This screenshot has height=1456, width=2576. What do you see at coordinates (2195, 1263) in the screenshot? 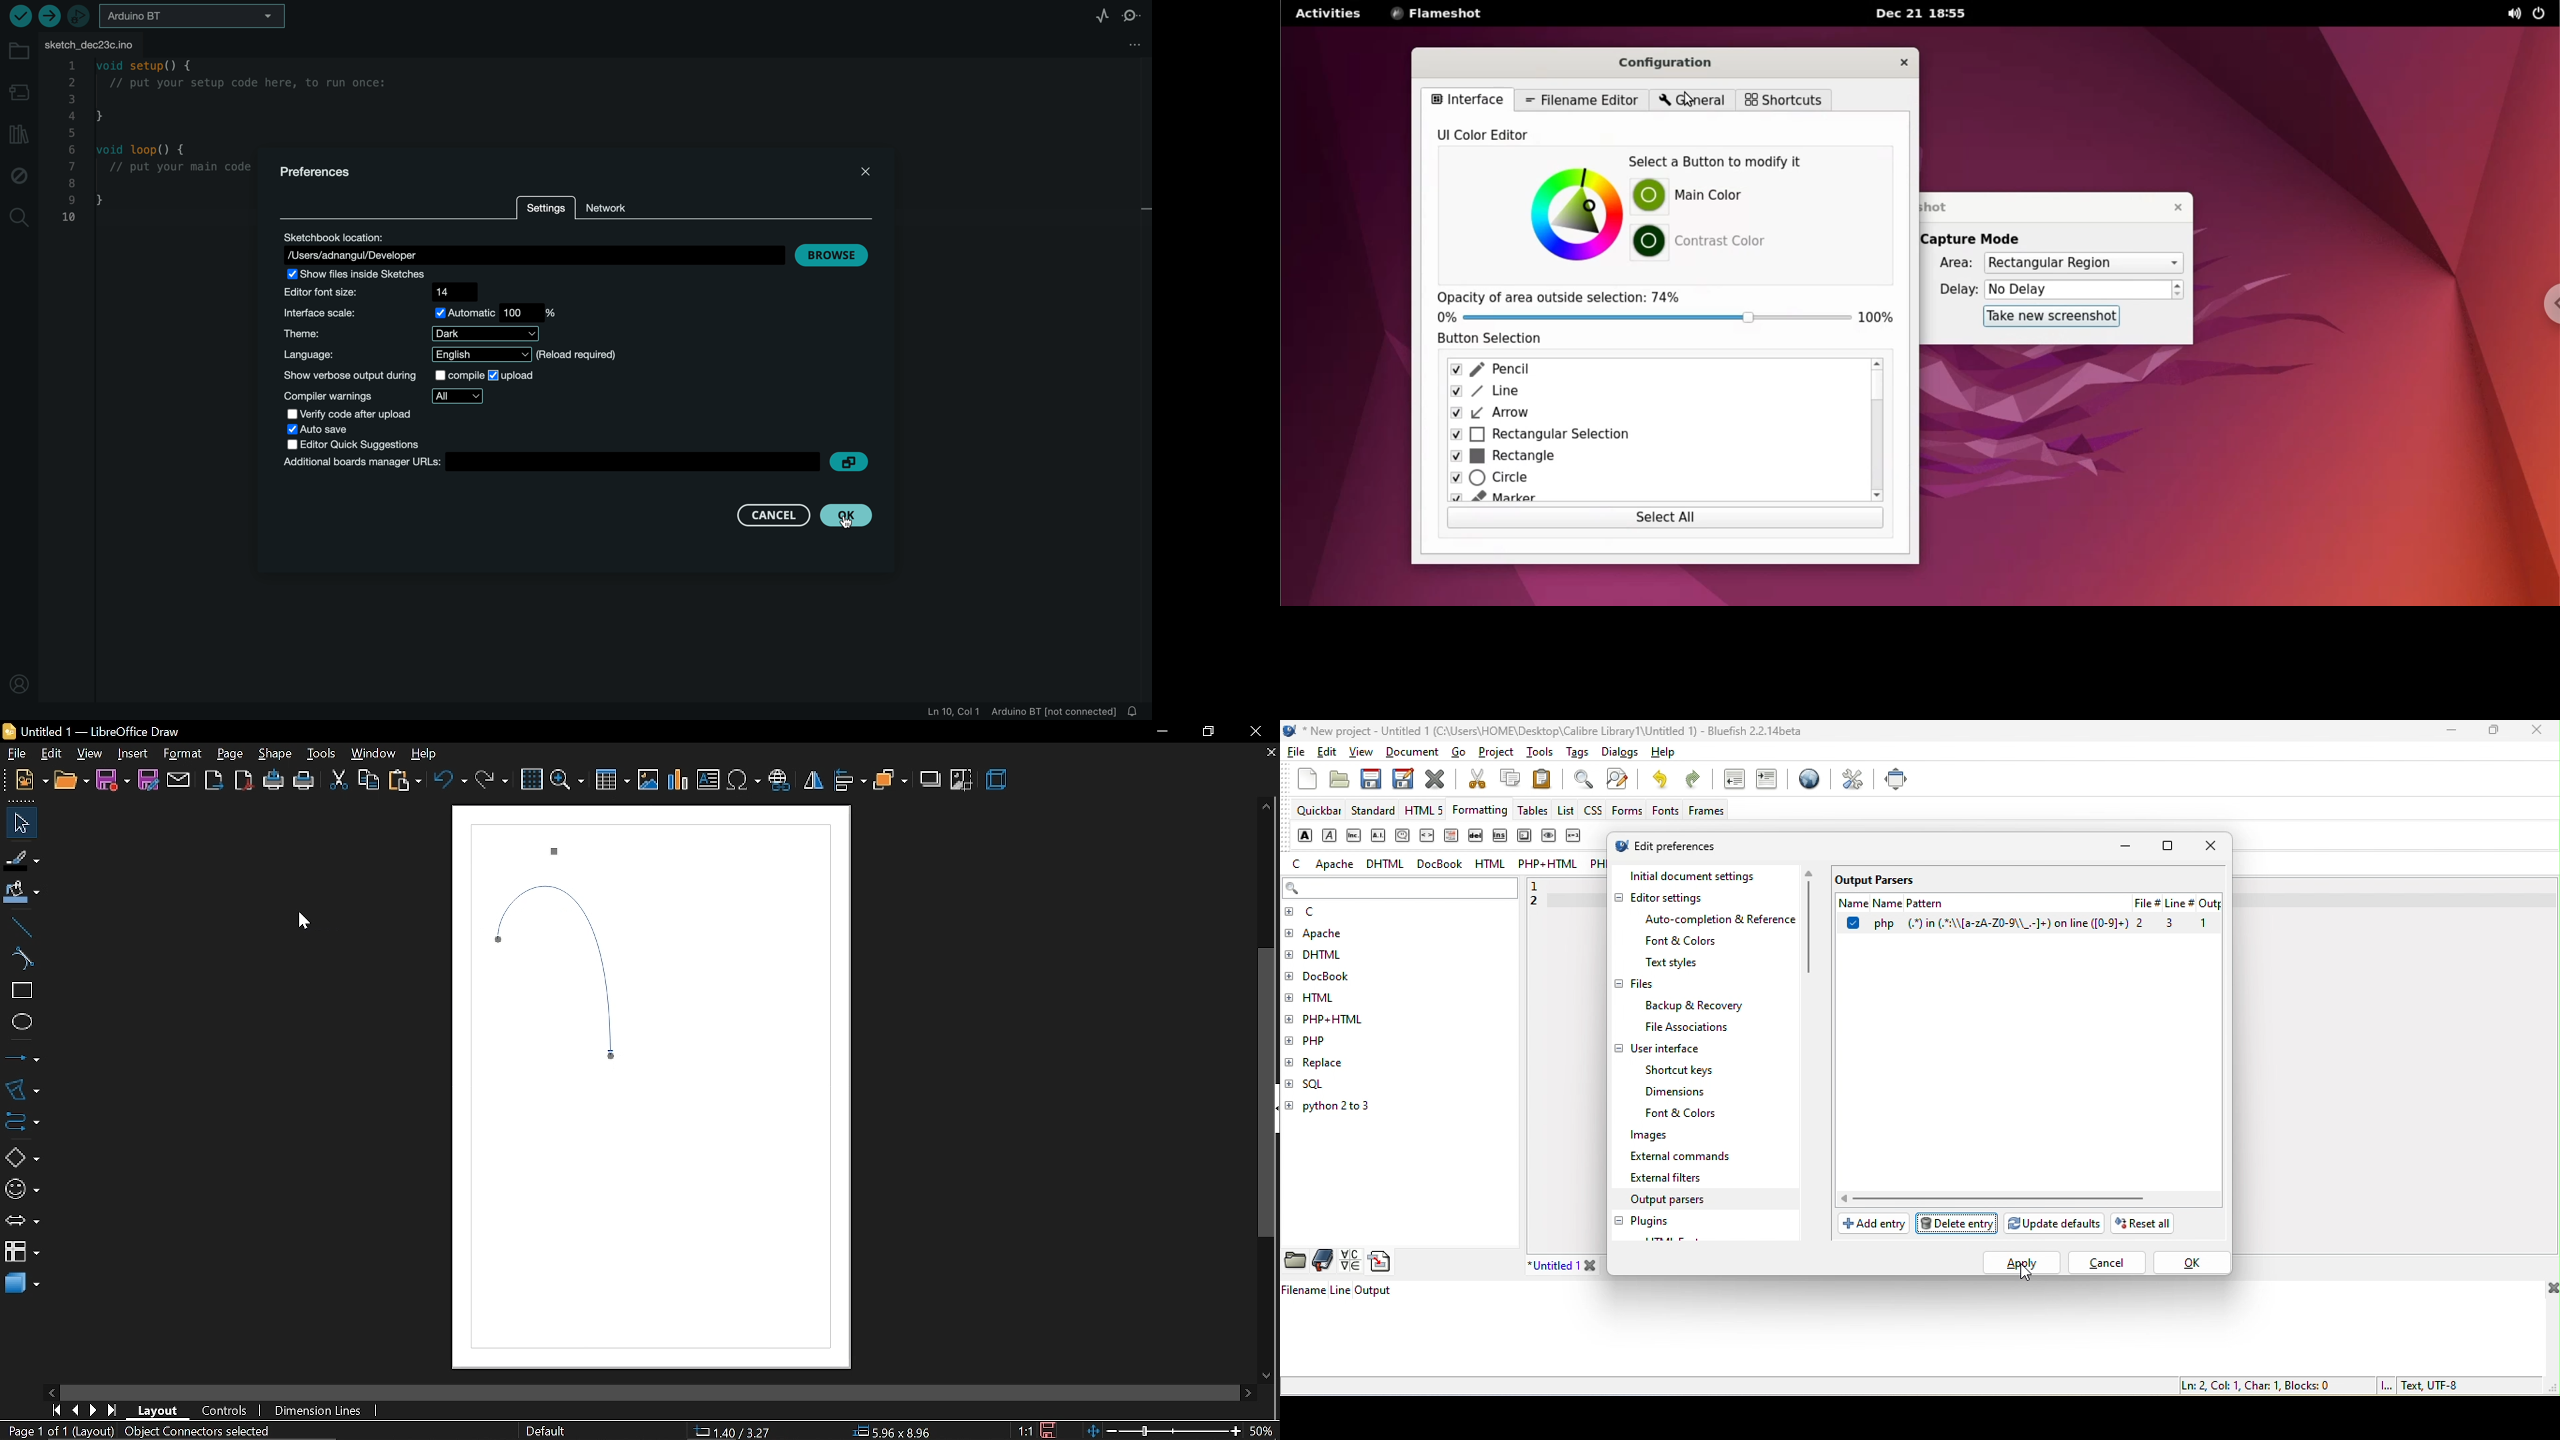
I see `ok` at bounding box center [2195, 1263].